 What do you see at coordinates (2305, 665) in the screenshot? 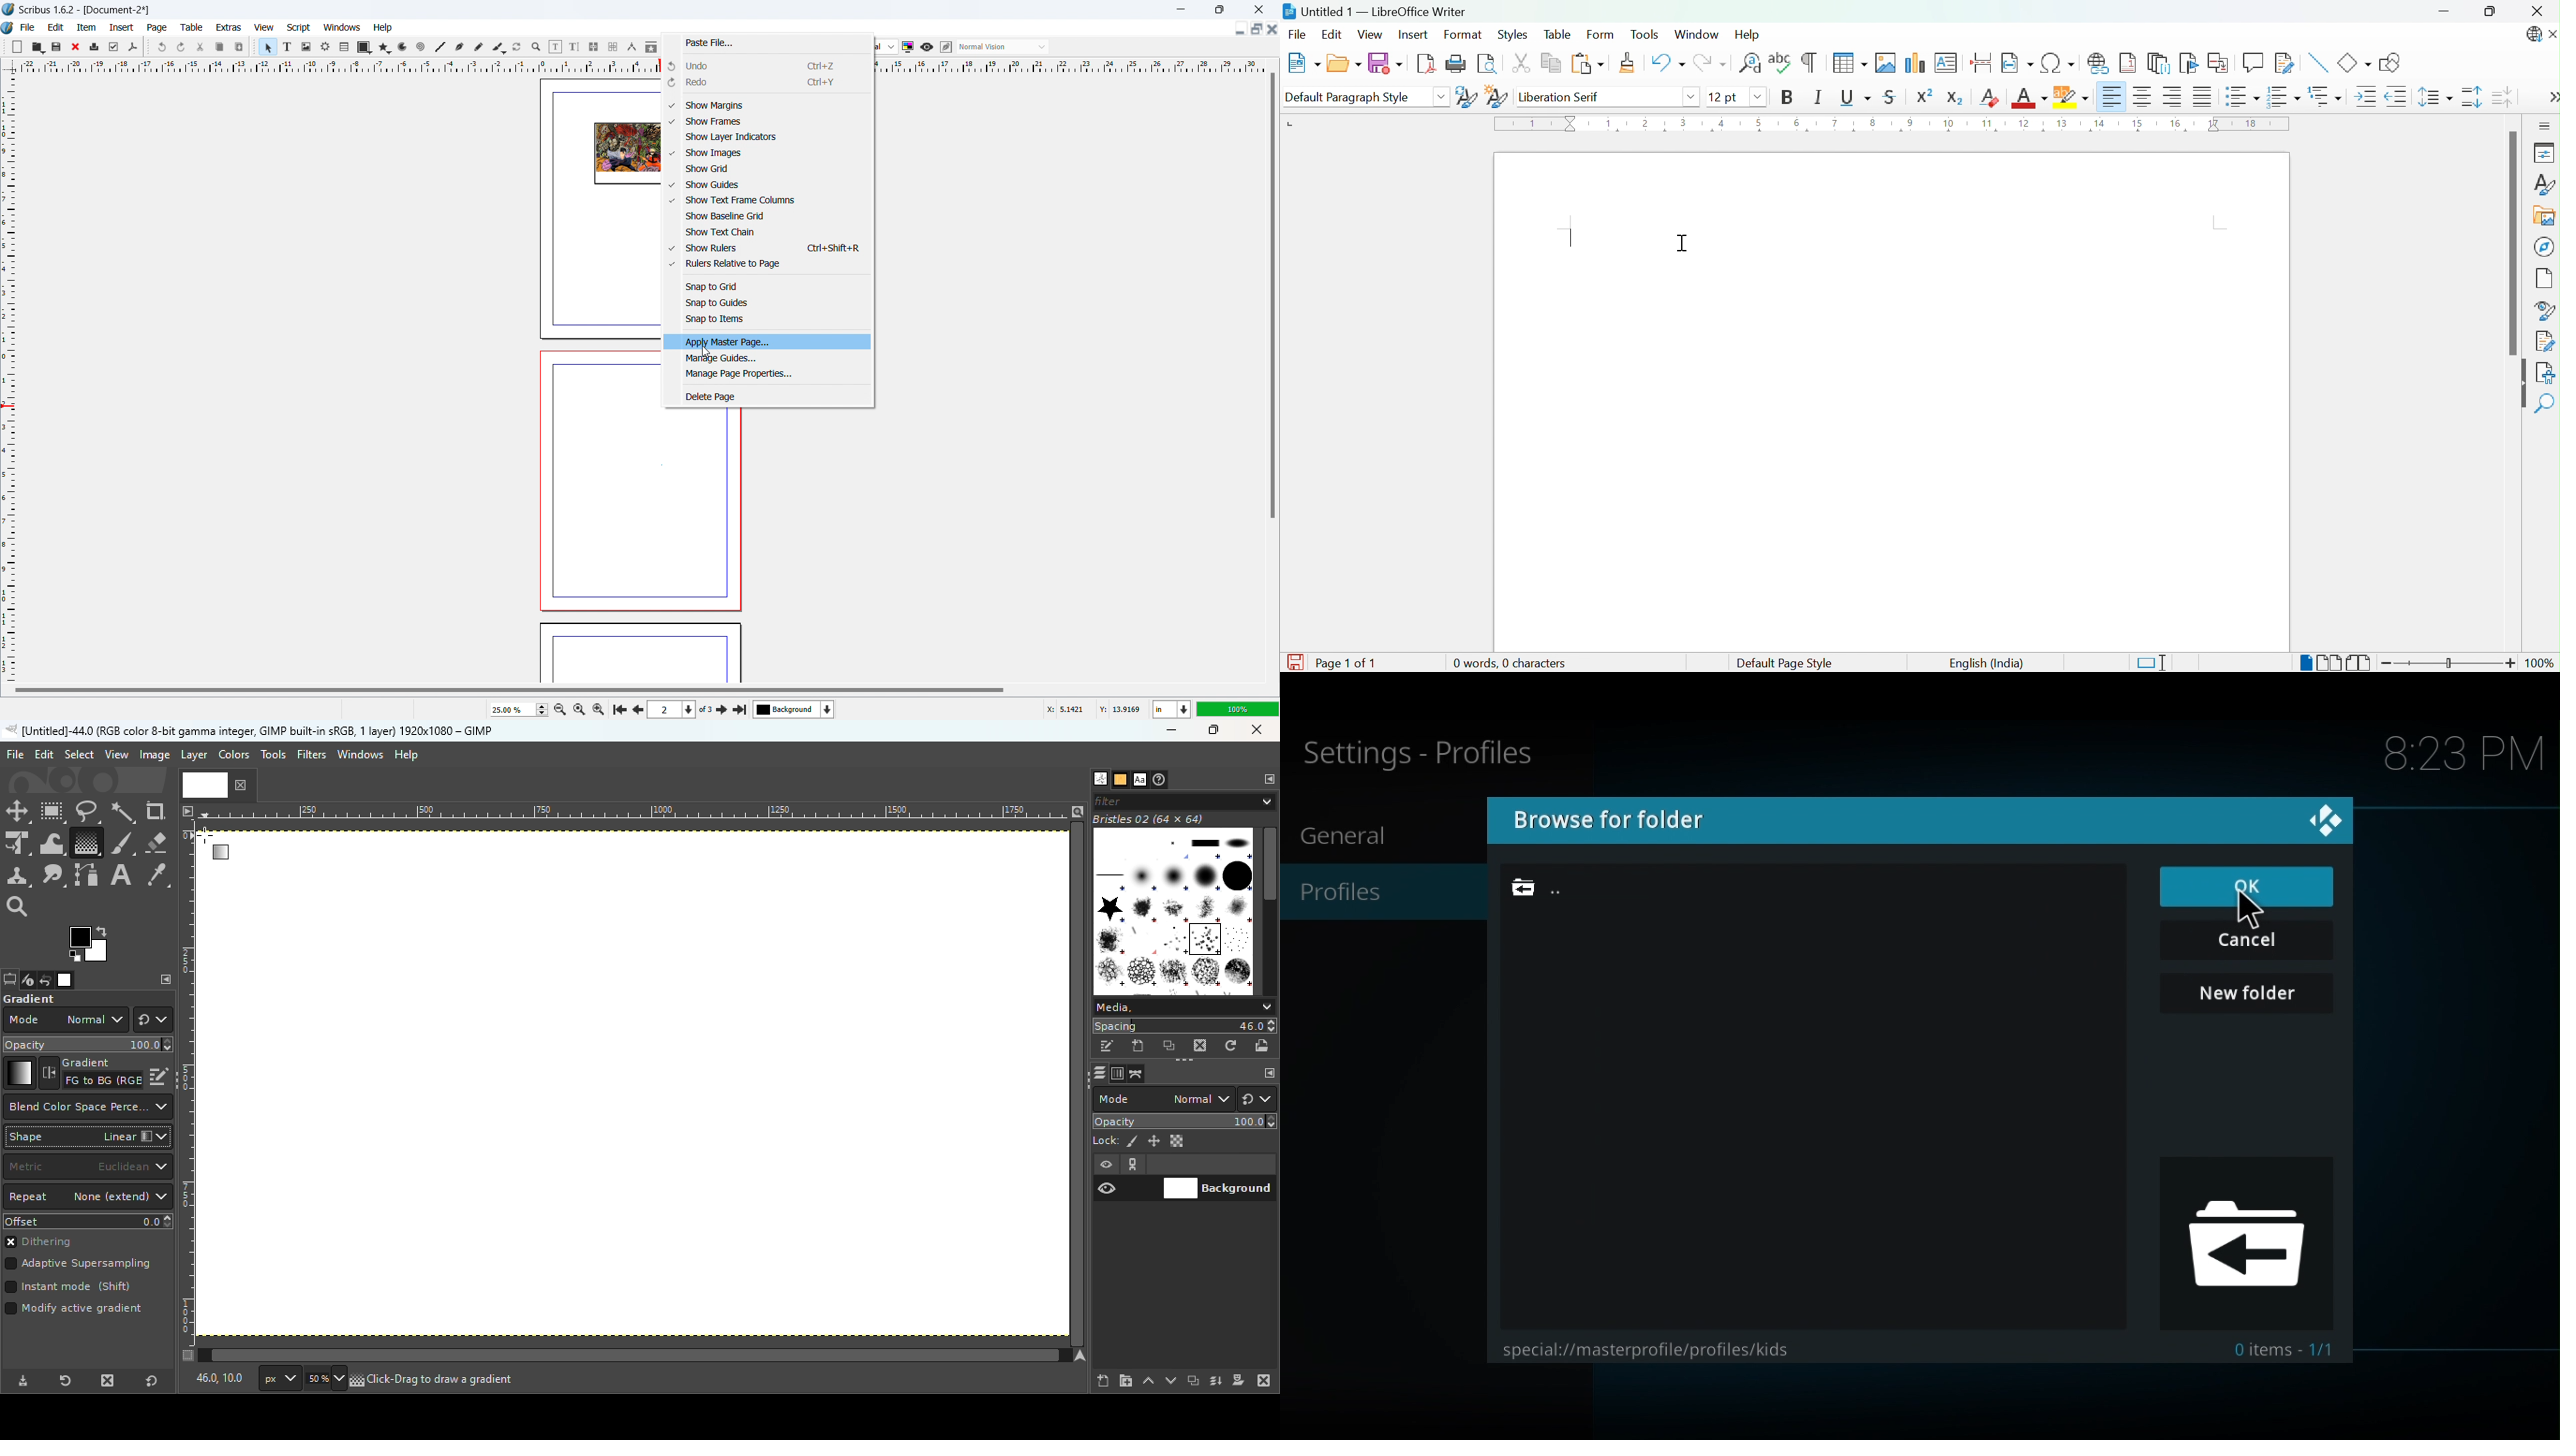
I see `Single-page view` at bounding box center [2305, 665].